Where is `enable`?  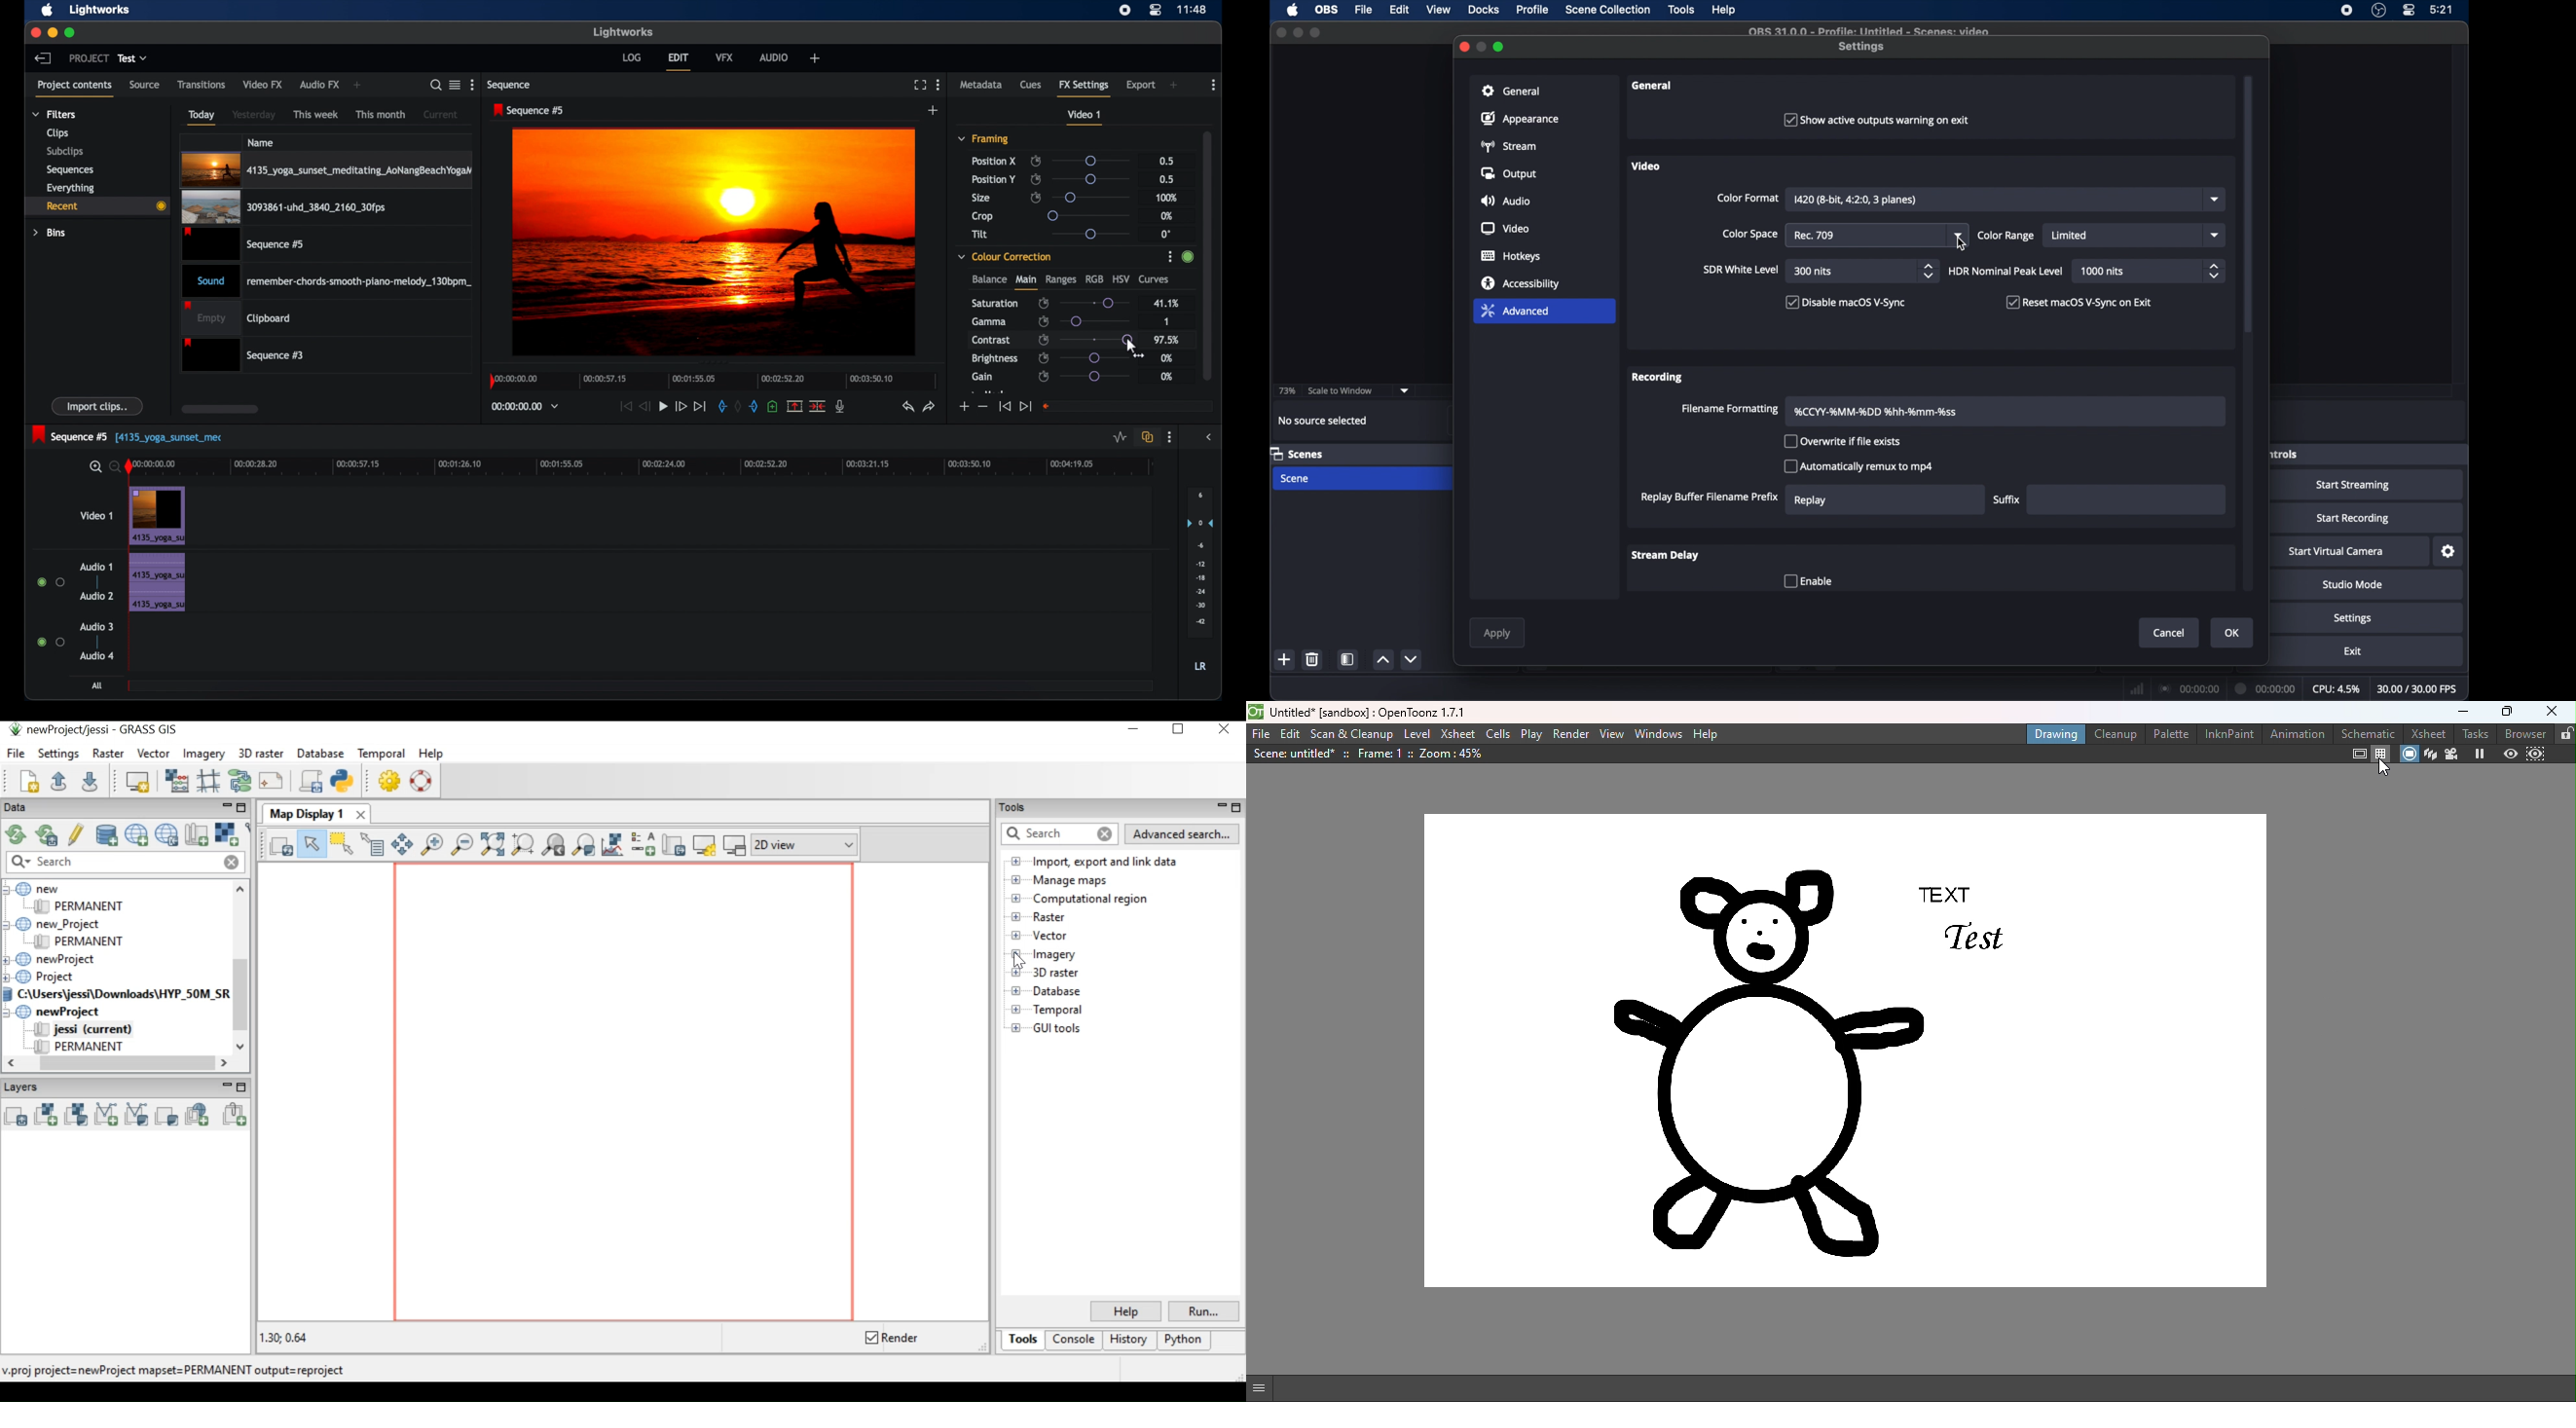 enable is located at coordinates (1808, 580).